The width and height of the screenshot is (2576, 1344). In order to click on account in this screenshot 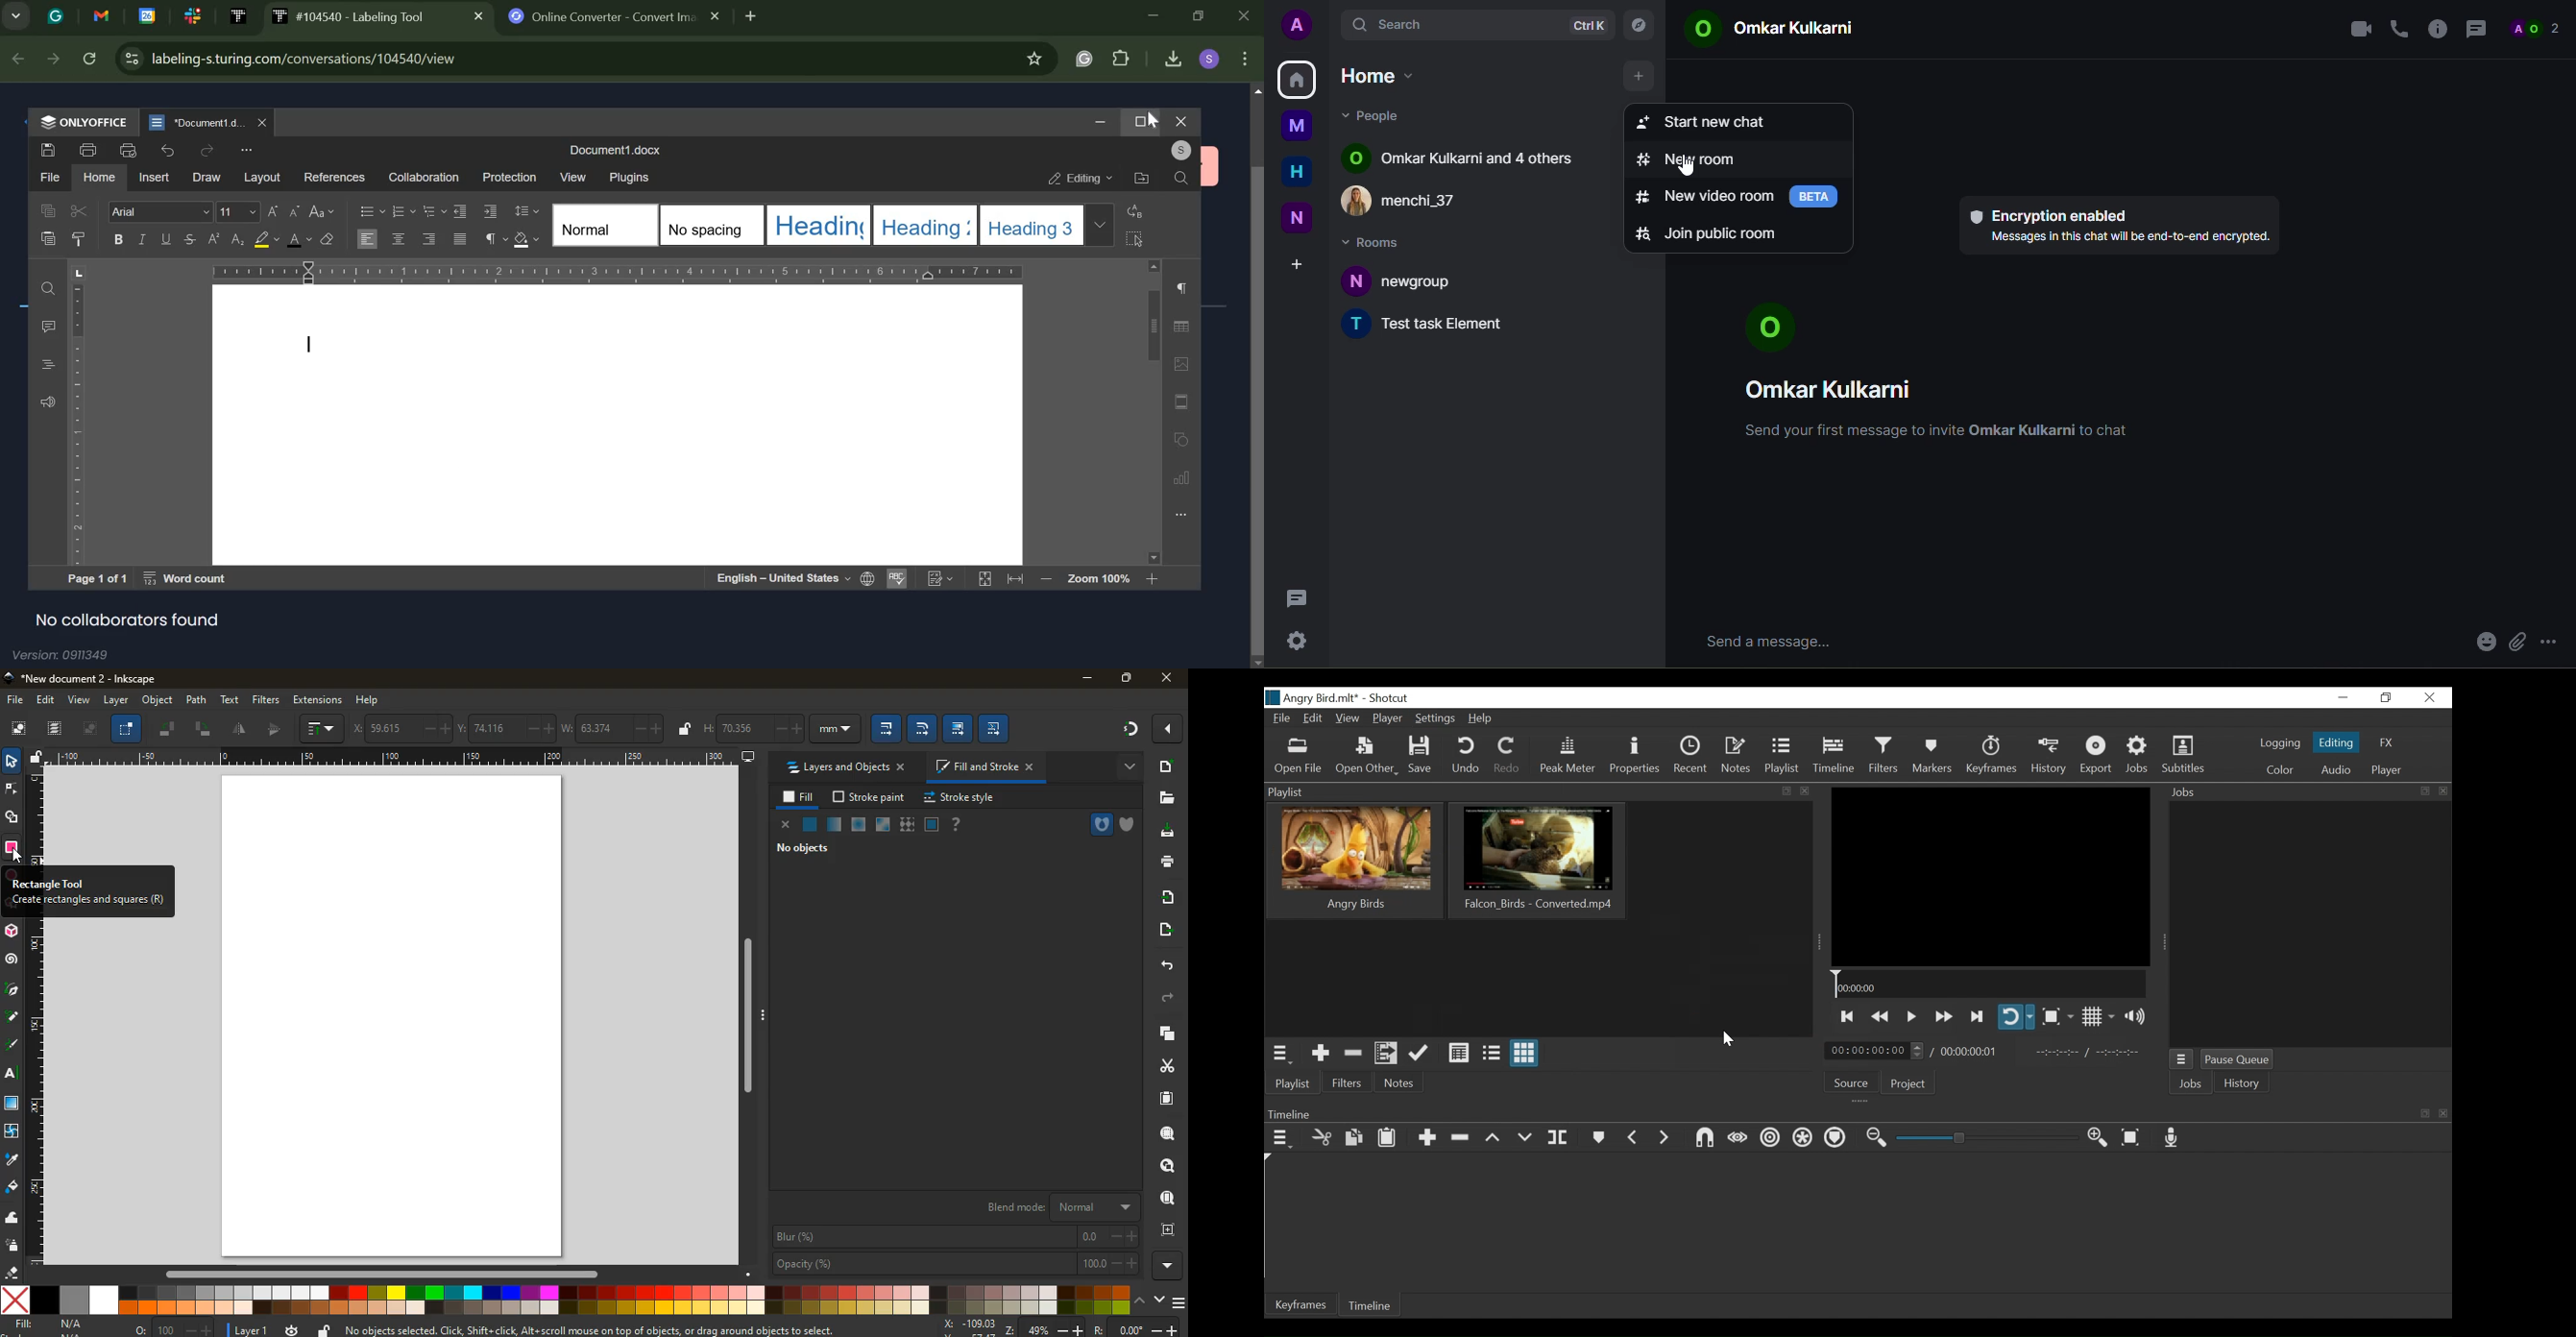, I will do `click(1181, 149)`.